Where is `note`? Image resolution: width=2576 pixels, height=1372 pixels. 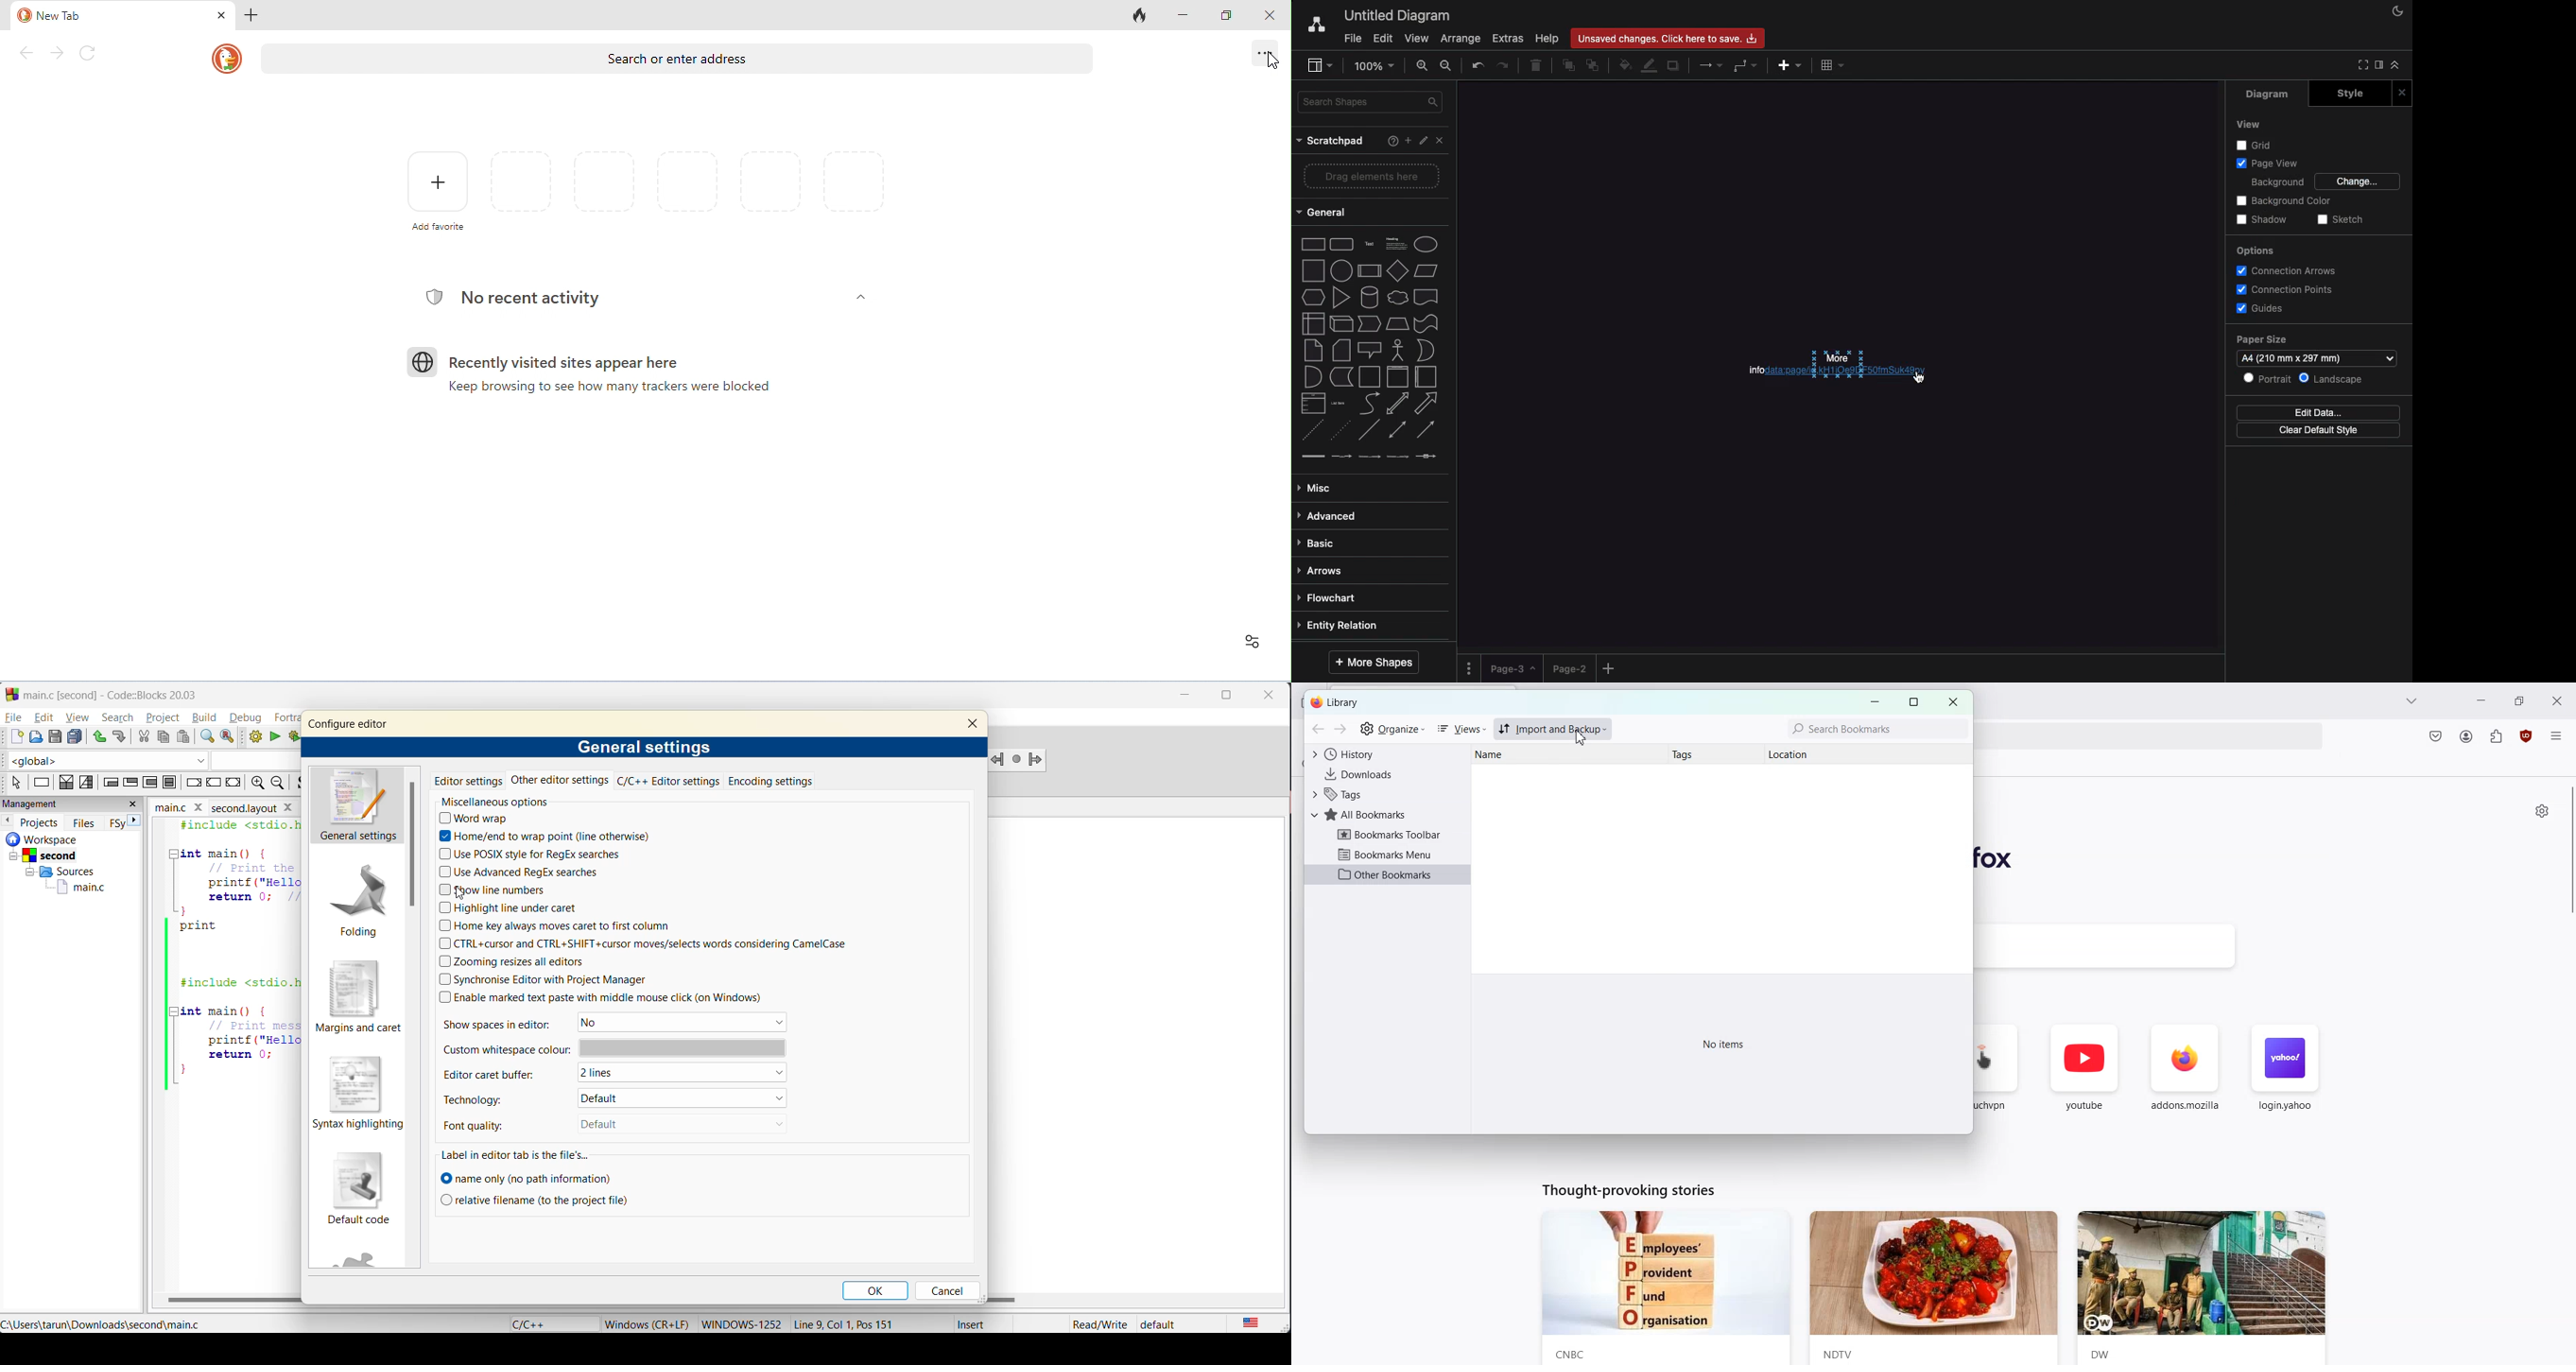 note is located at coordinates (1313, 351).